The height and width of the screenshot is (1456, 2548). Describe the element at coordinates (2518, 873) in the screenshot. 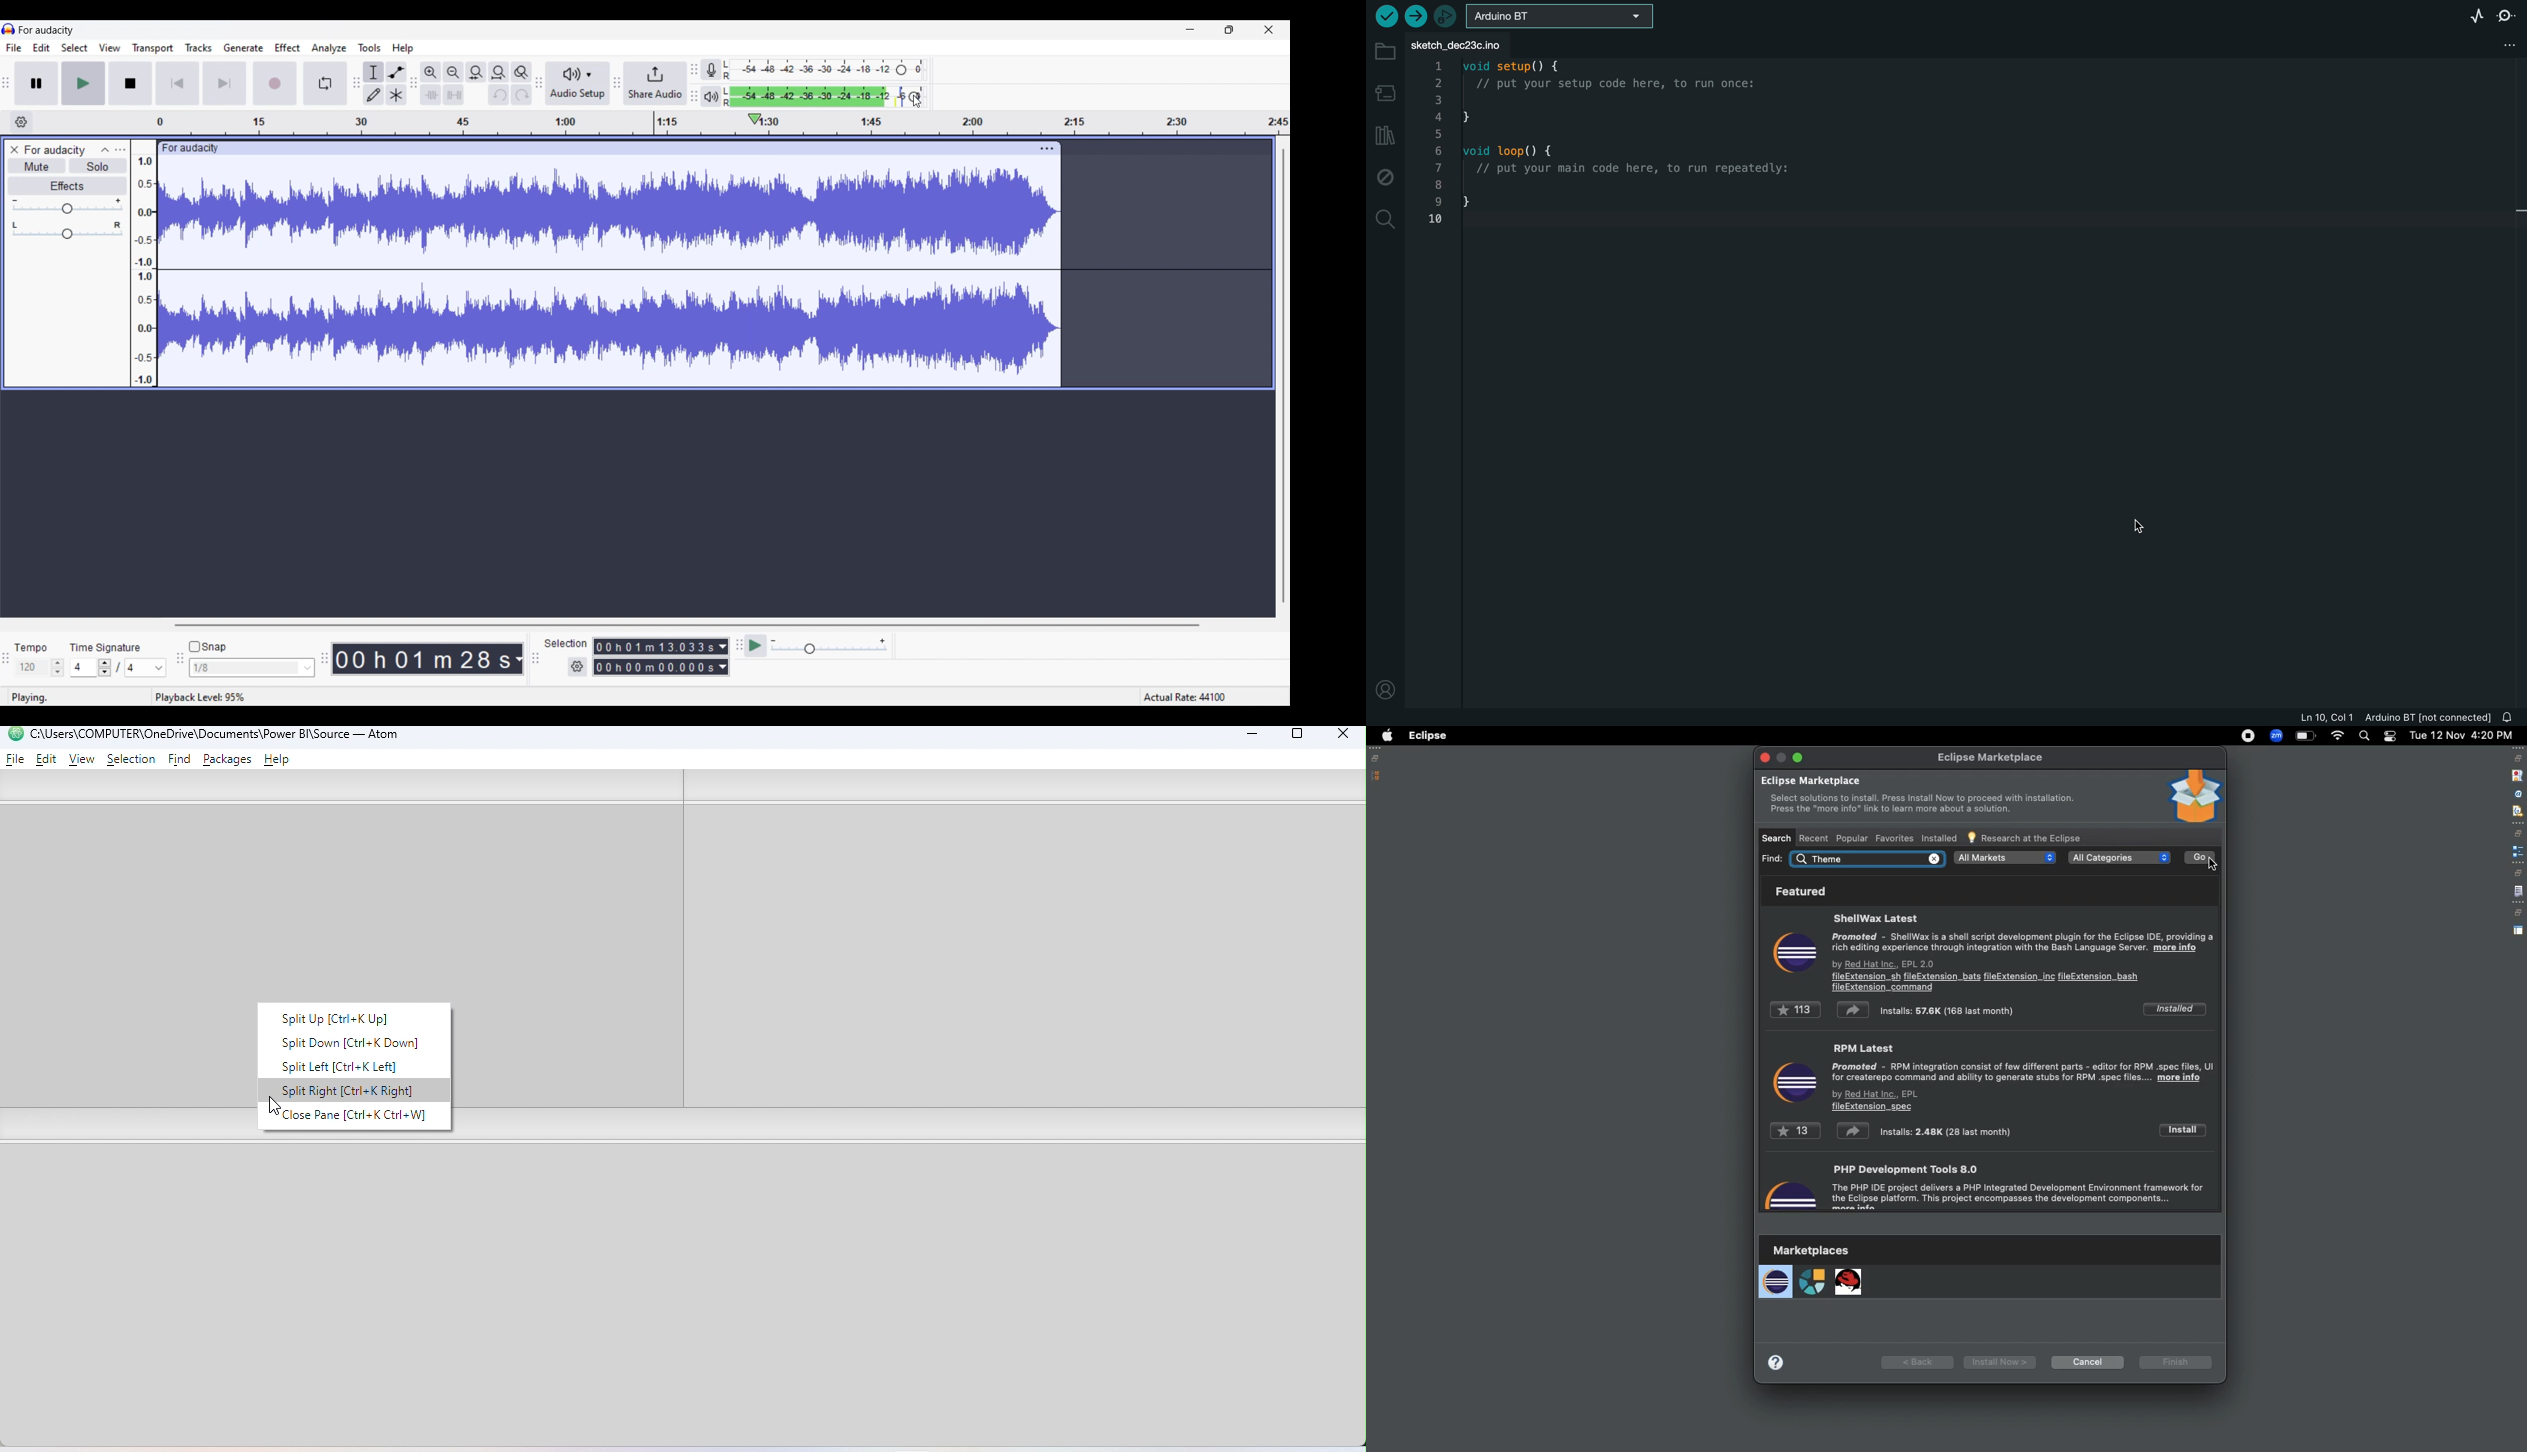

I see `restore` at that location.